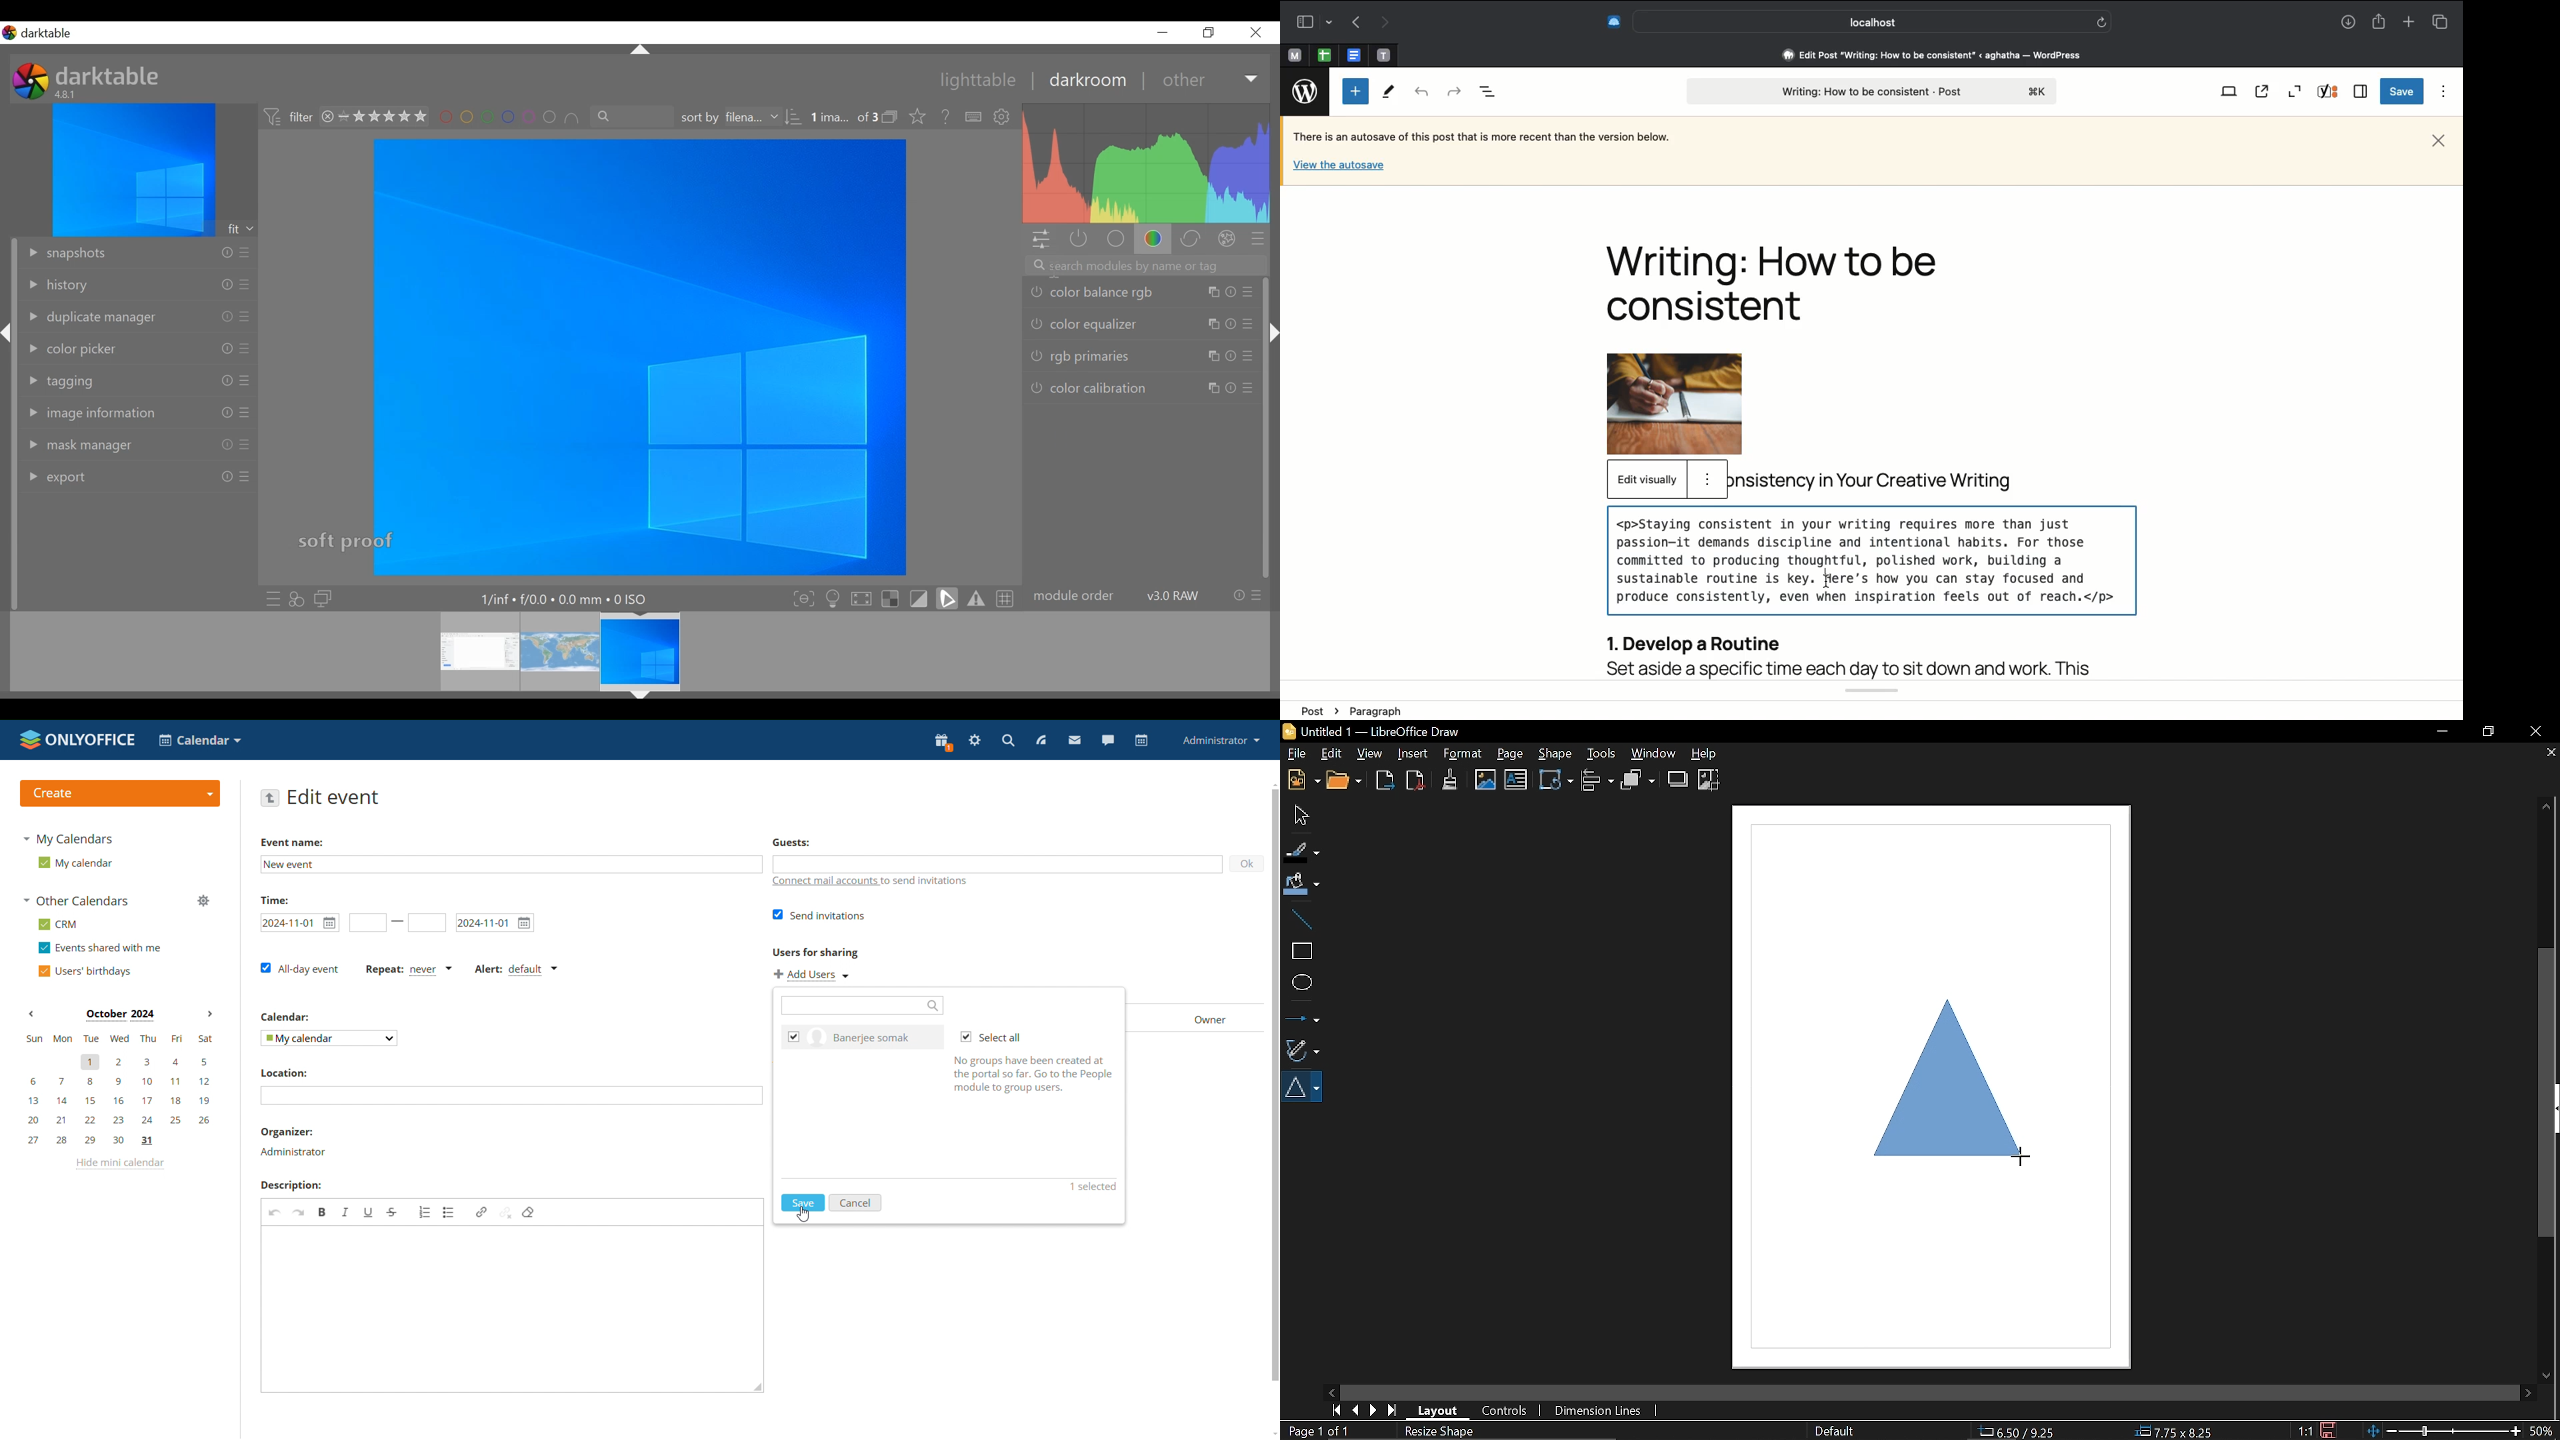 The height and width of the screenshot is (1456, 2576). Describe the element at coordinates (843, 118) in the screenshot. I see `number of image selected` at that location.